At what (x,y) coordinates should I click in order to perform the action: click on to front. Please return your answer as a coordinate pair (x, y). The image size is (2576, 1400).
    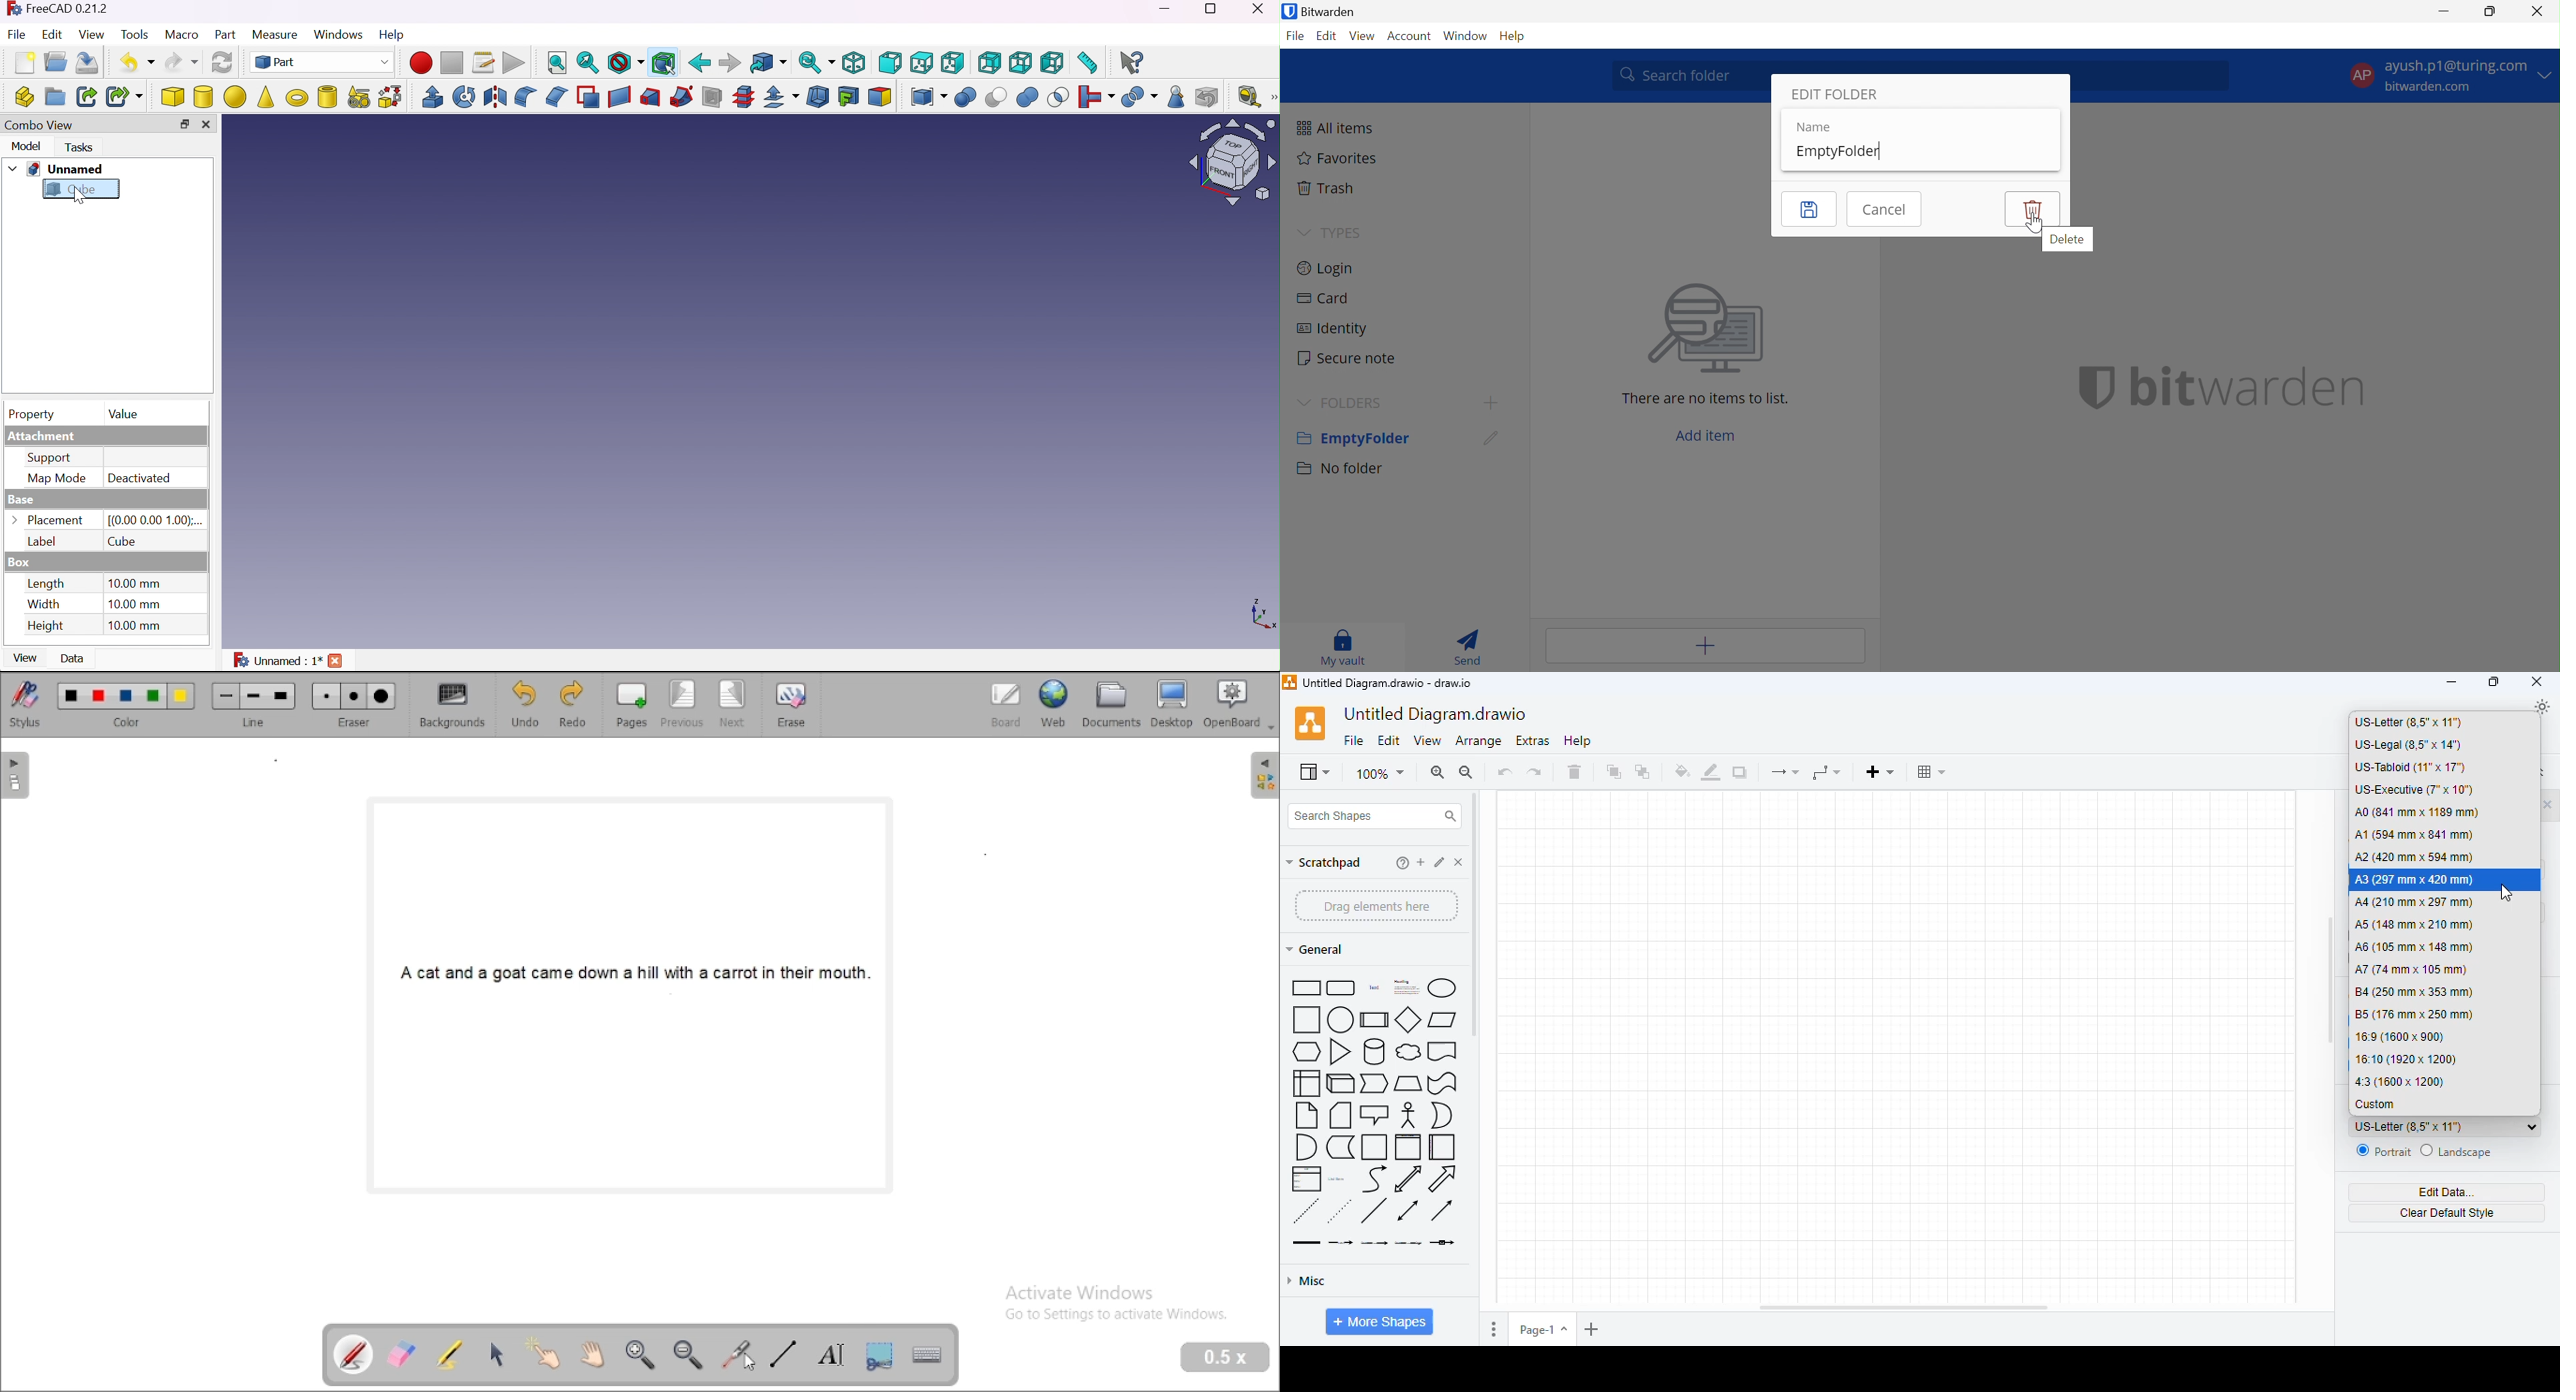
    Looking at the image, I should click on (1613, 771).